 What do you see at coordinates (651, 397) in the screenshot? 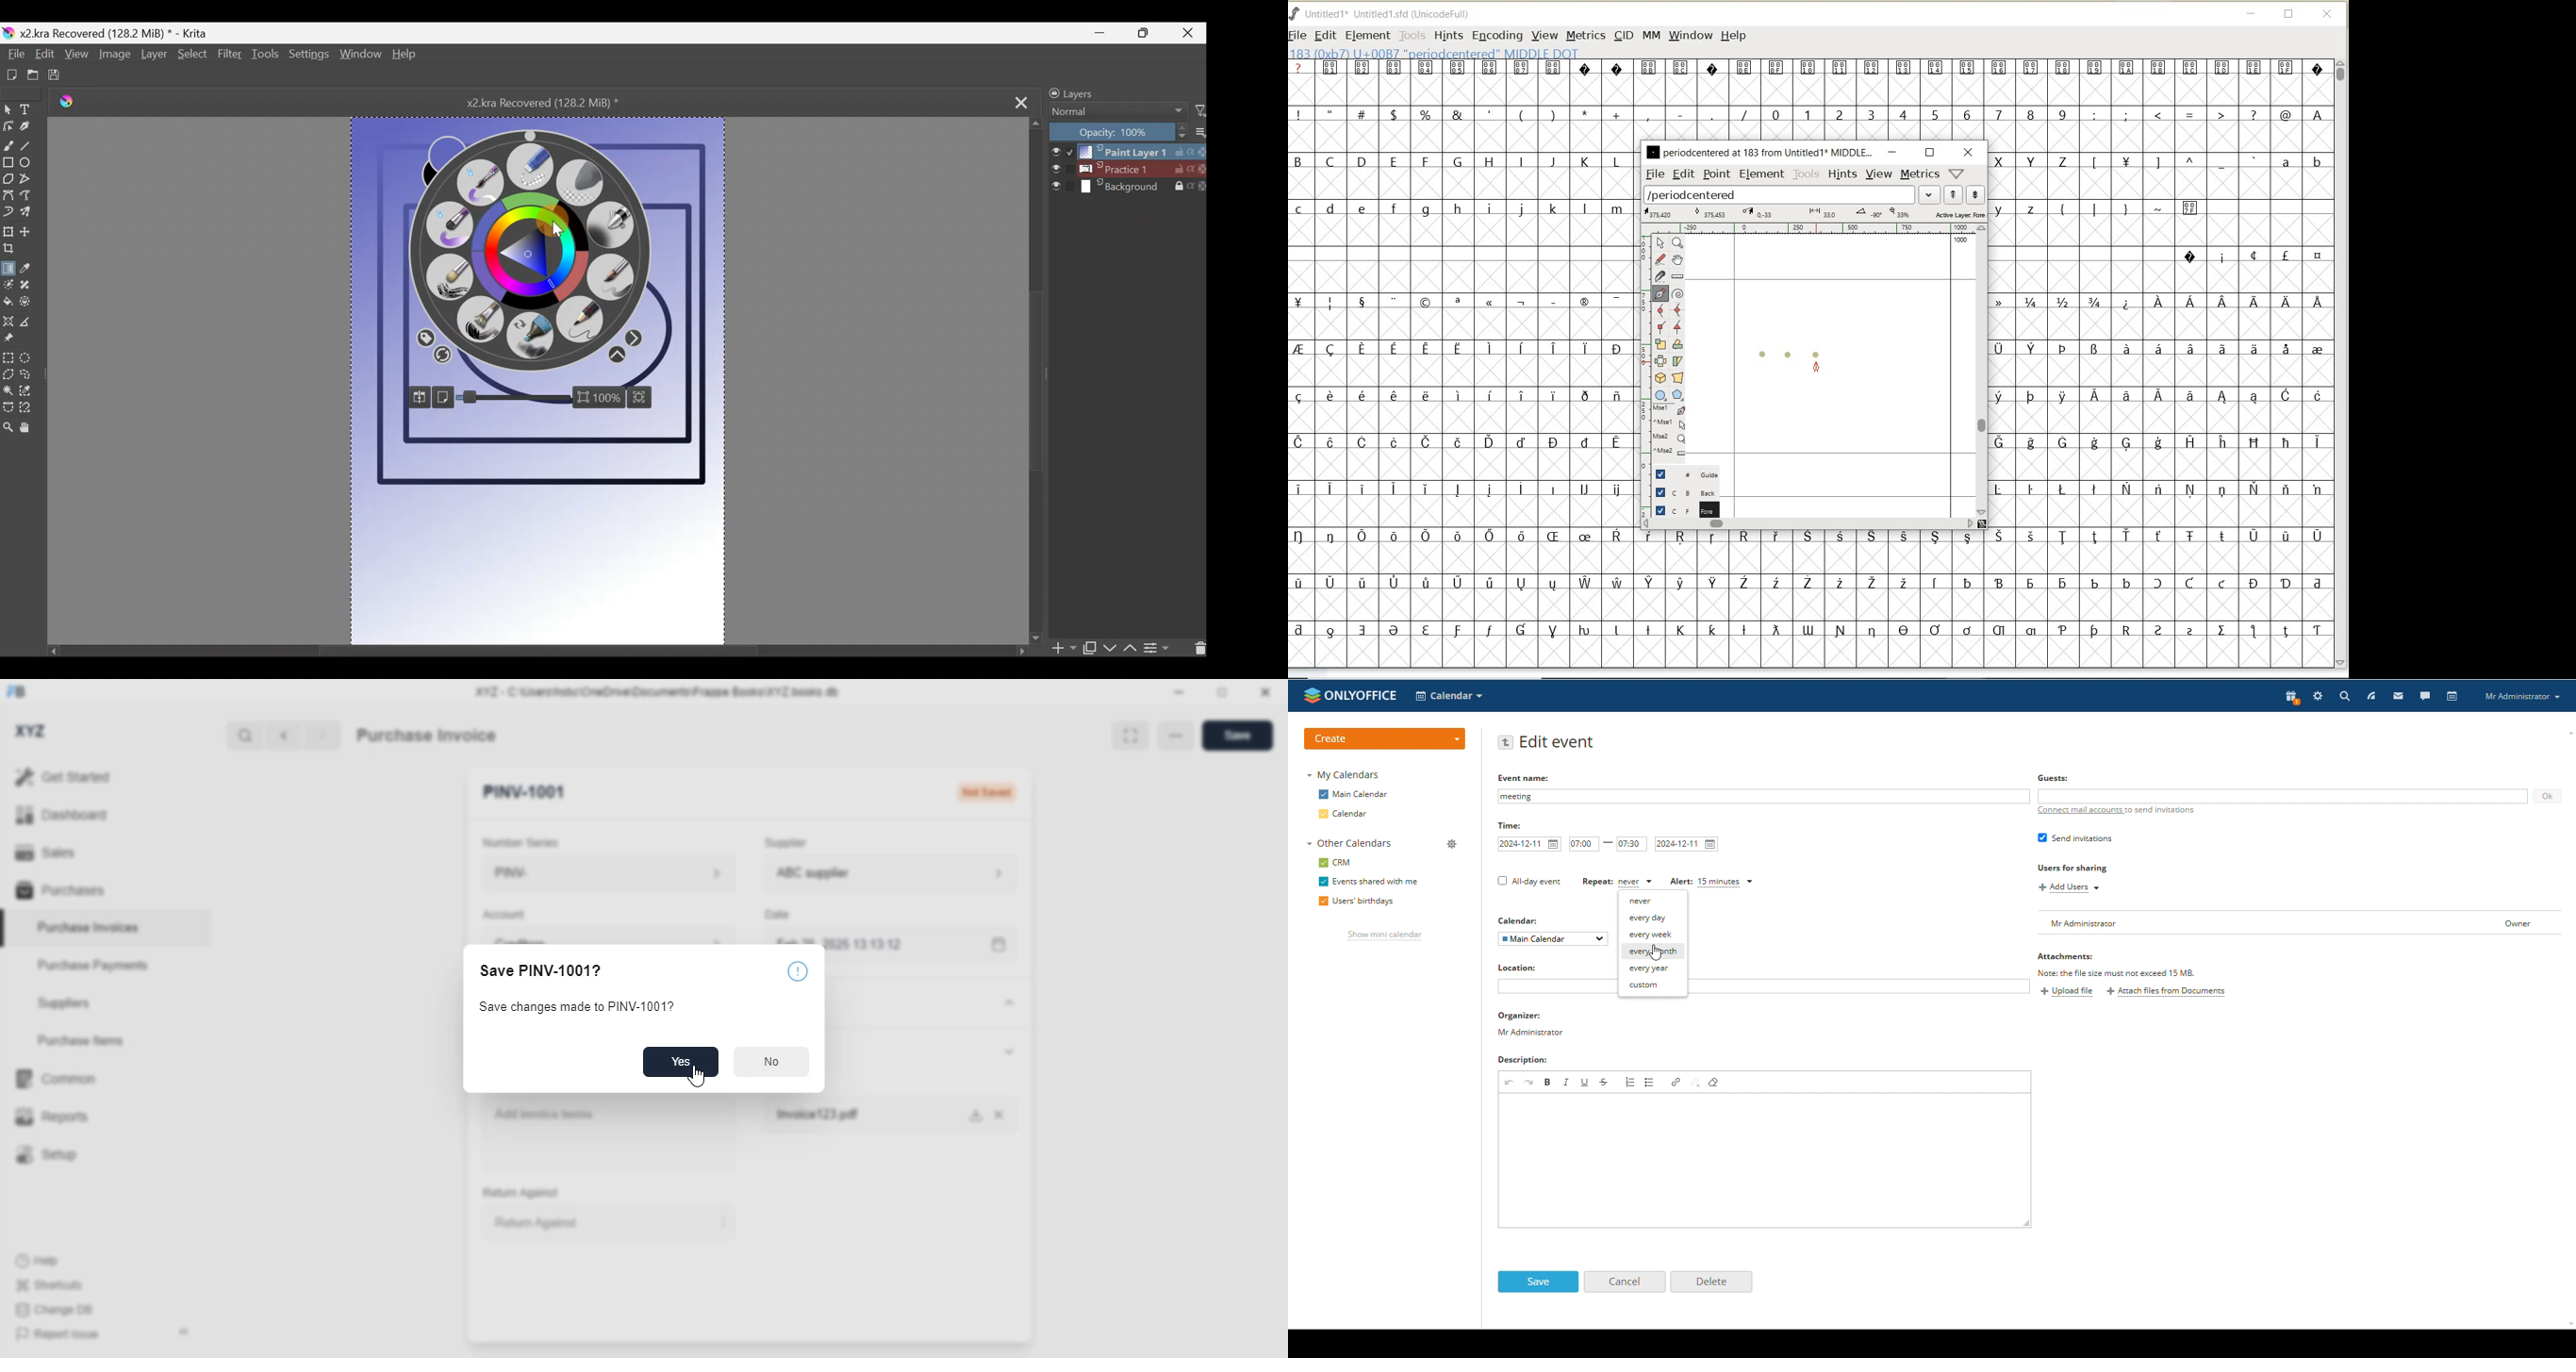
I see `Fit canvas to view` at bounding box center [651, 397].